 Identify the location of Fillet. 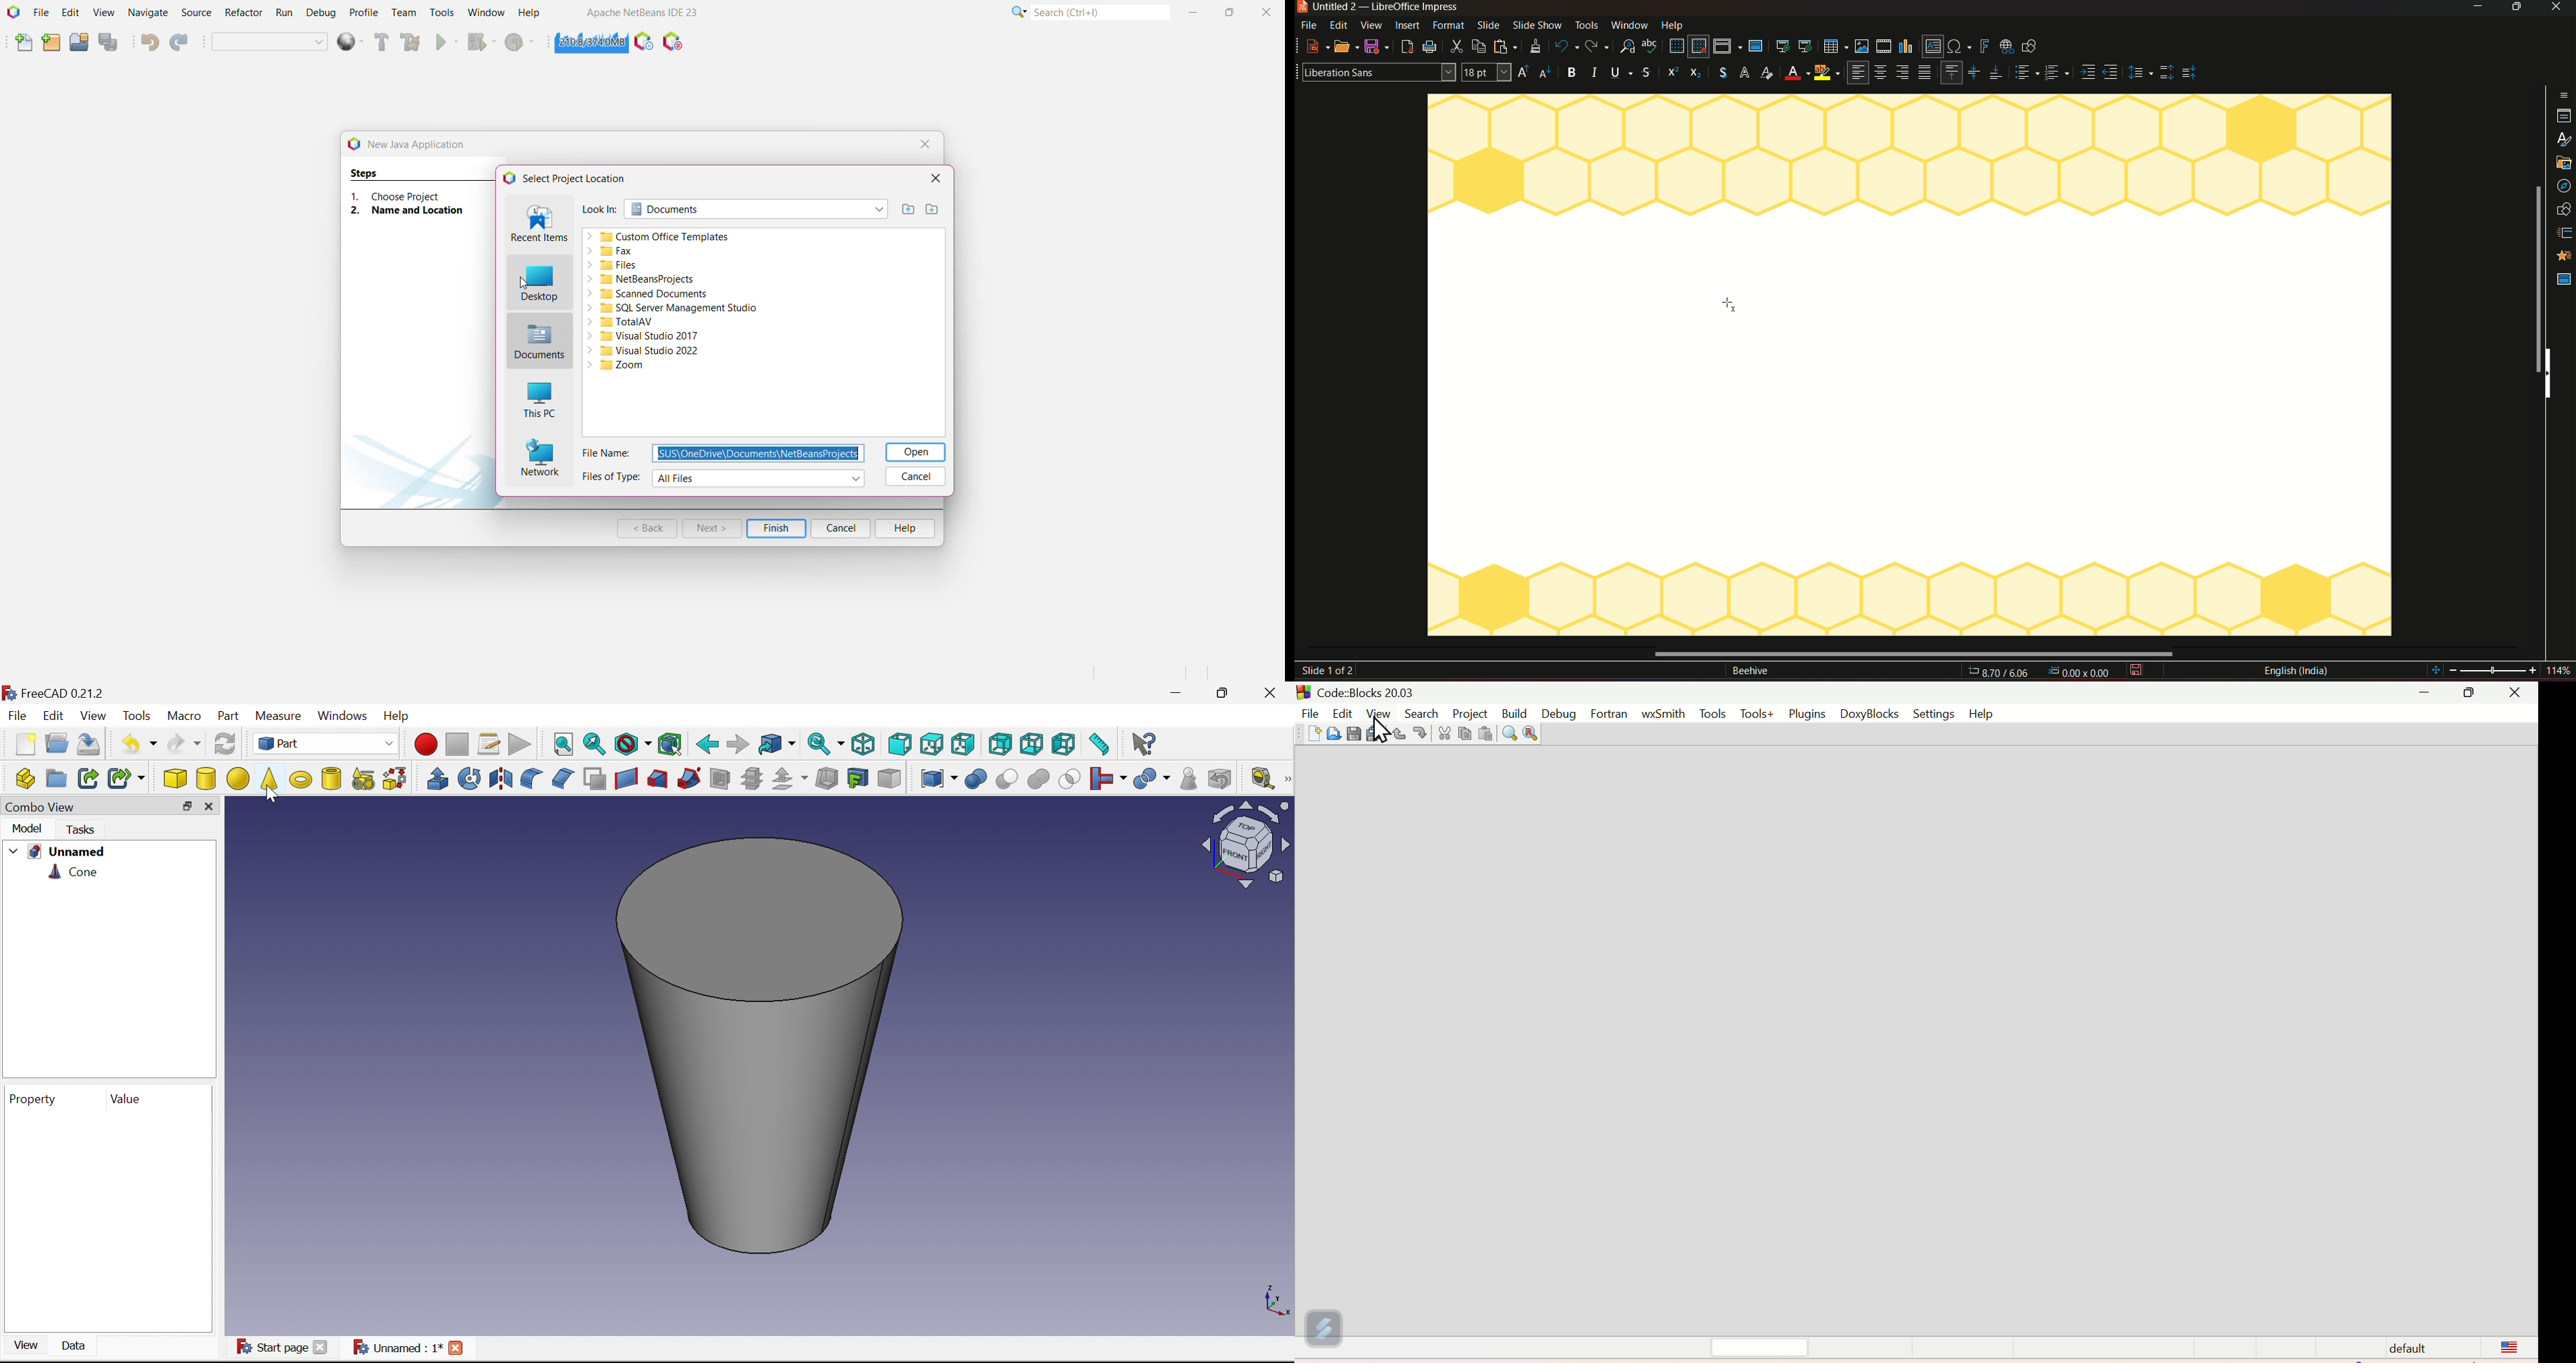
(530, 779).